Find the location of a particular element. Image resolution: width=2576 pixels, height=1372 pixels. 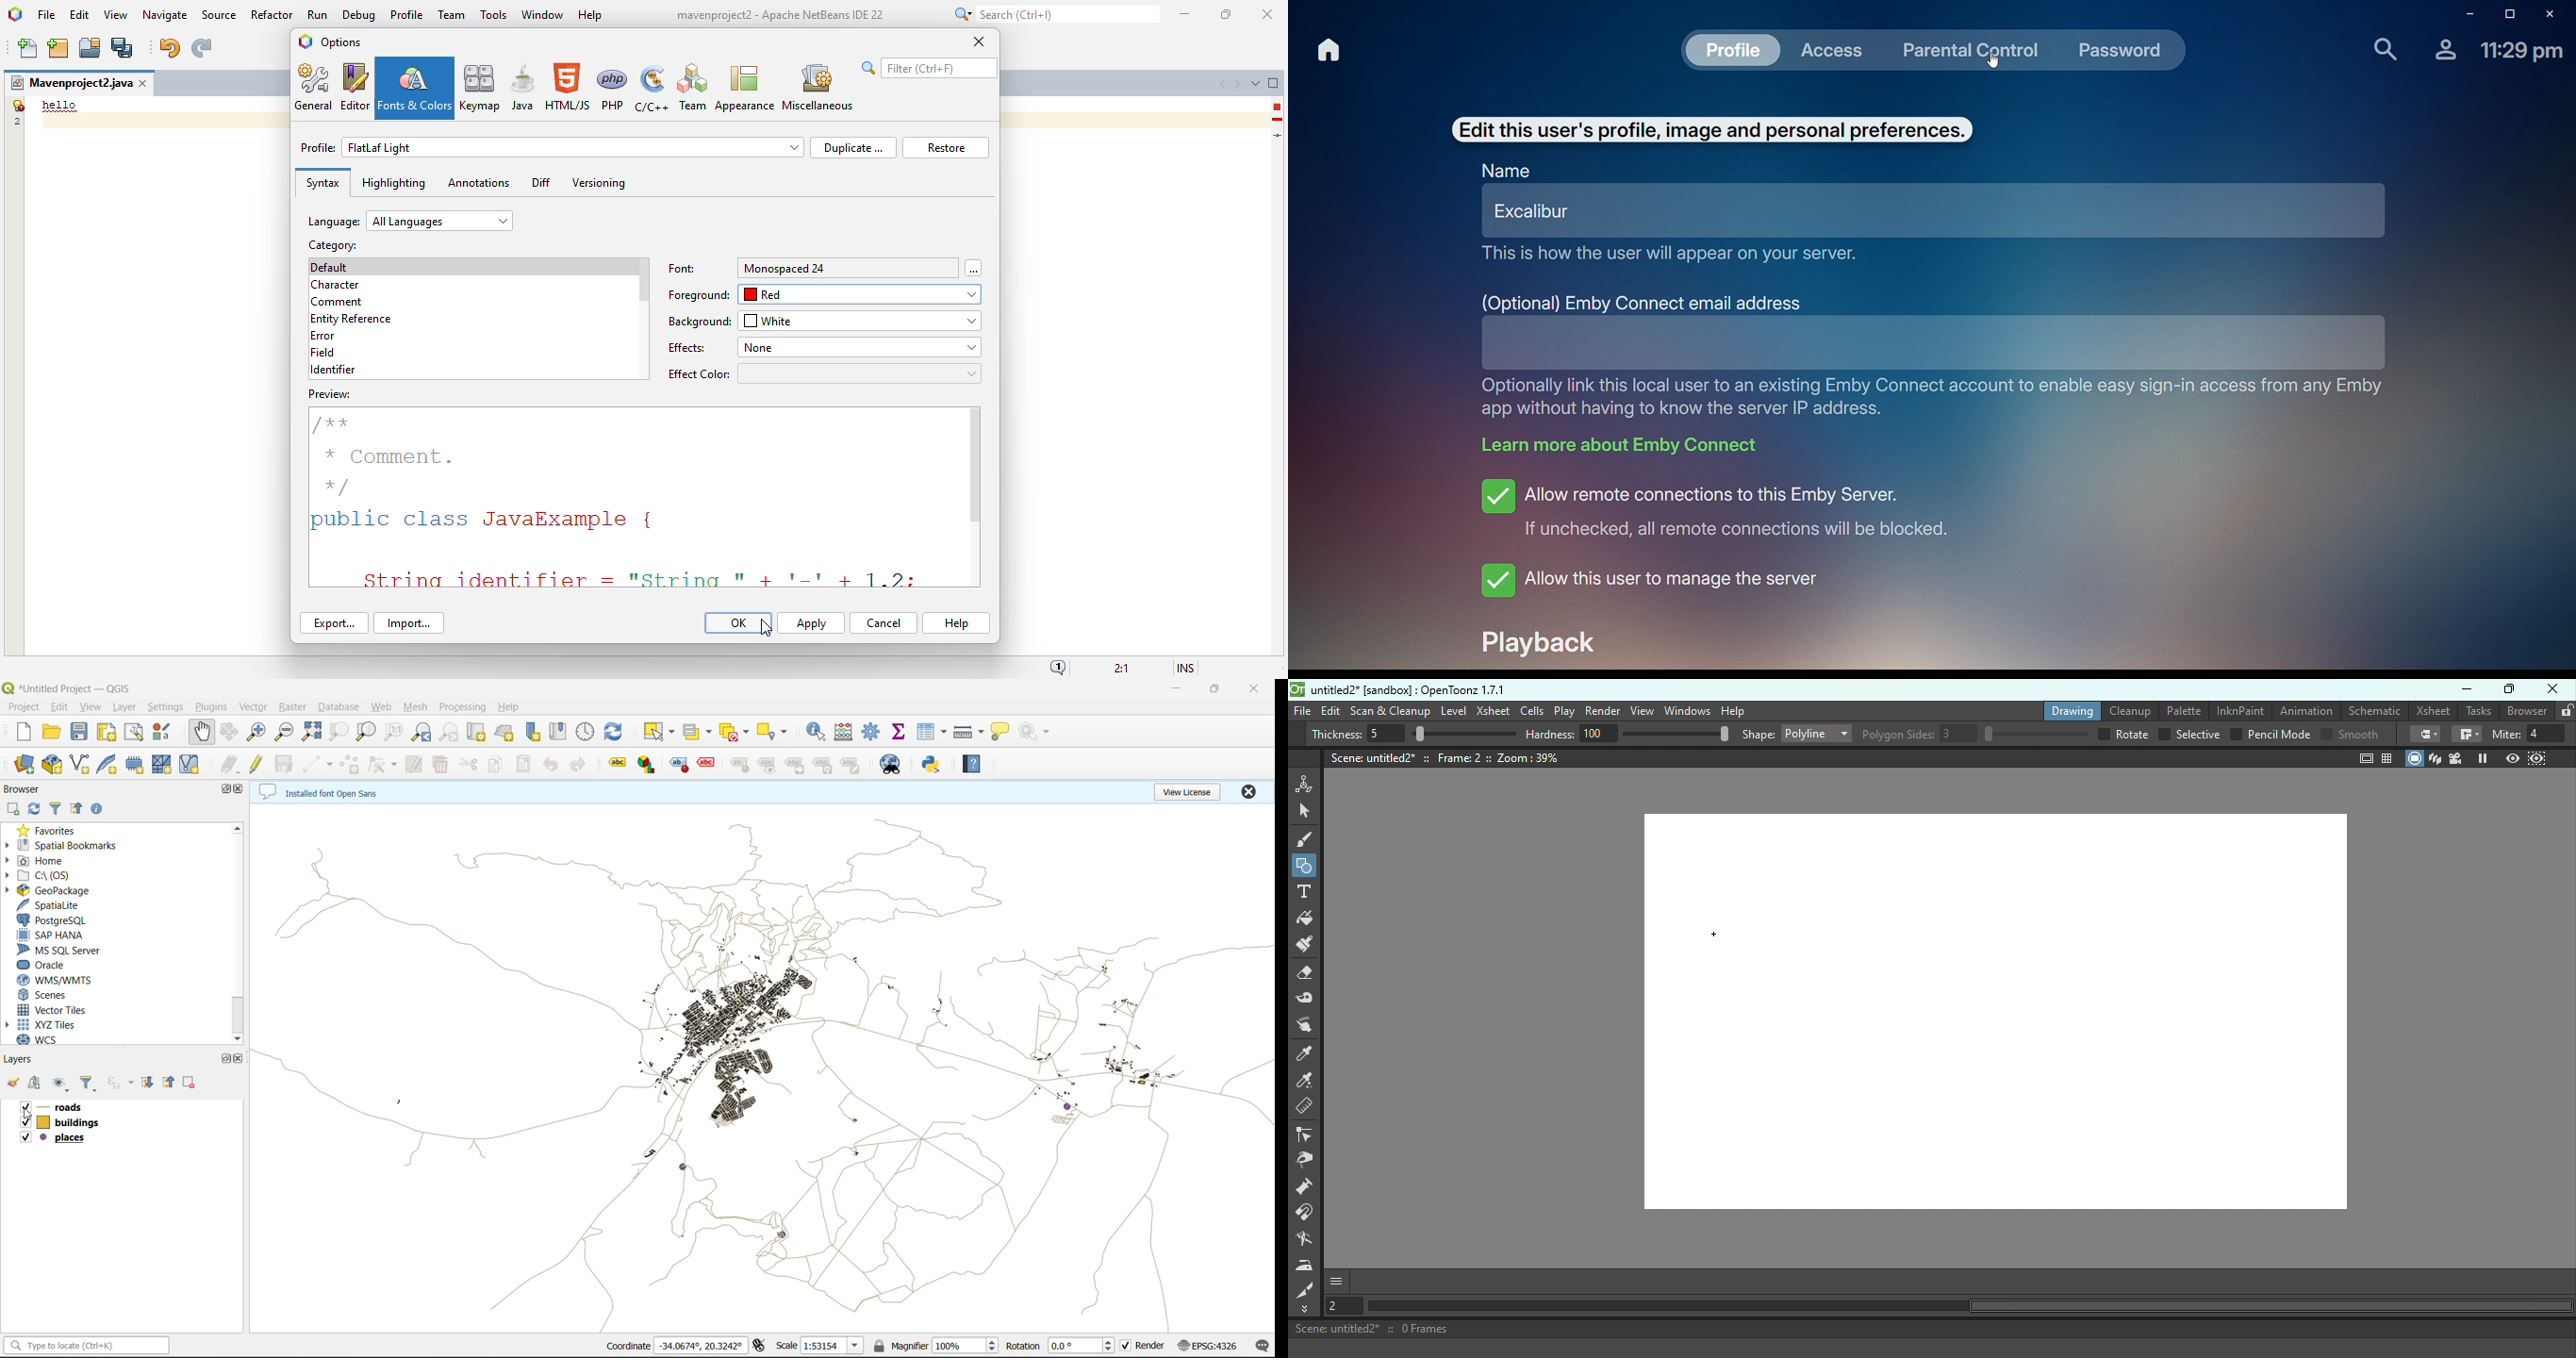

Magnet tool is located at coordinates (1308, 1215).